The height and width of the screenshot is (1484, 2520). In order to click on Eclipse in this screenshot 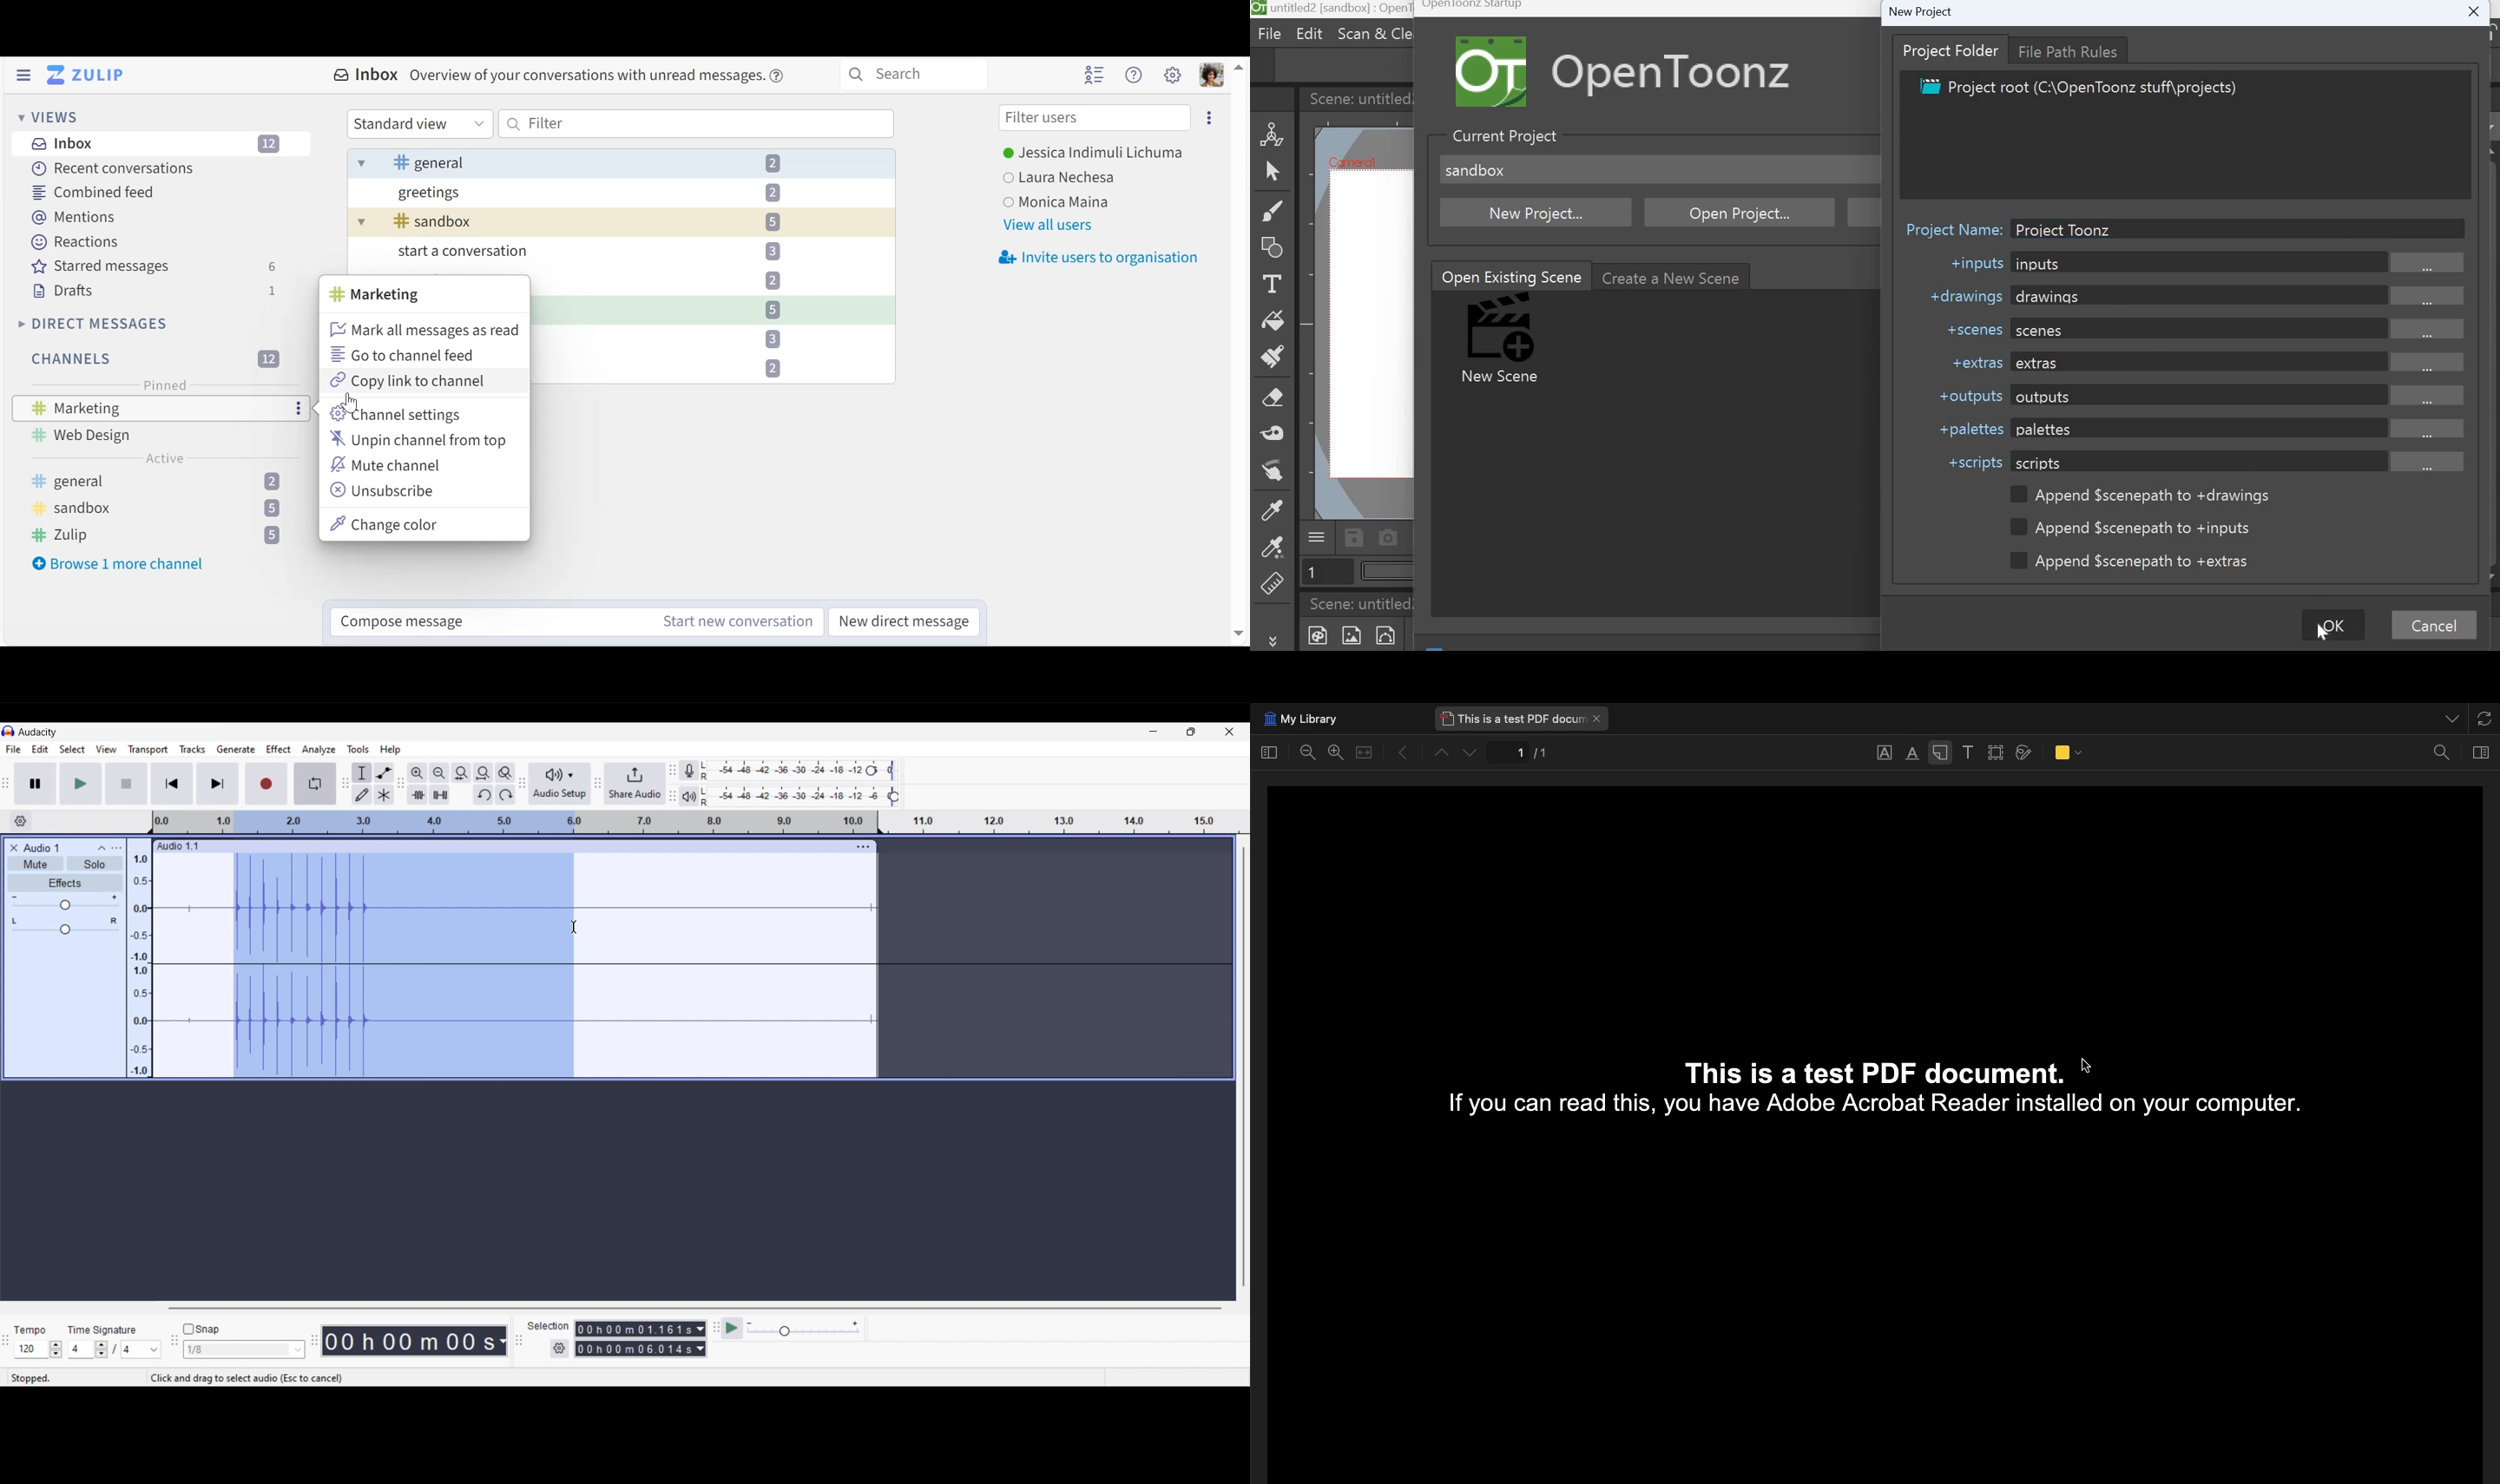, I will do `click(1208, 117)`.